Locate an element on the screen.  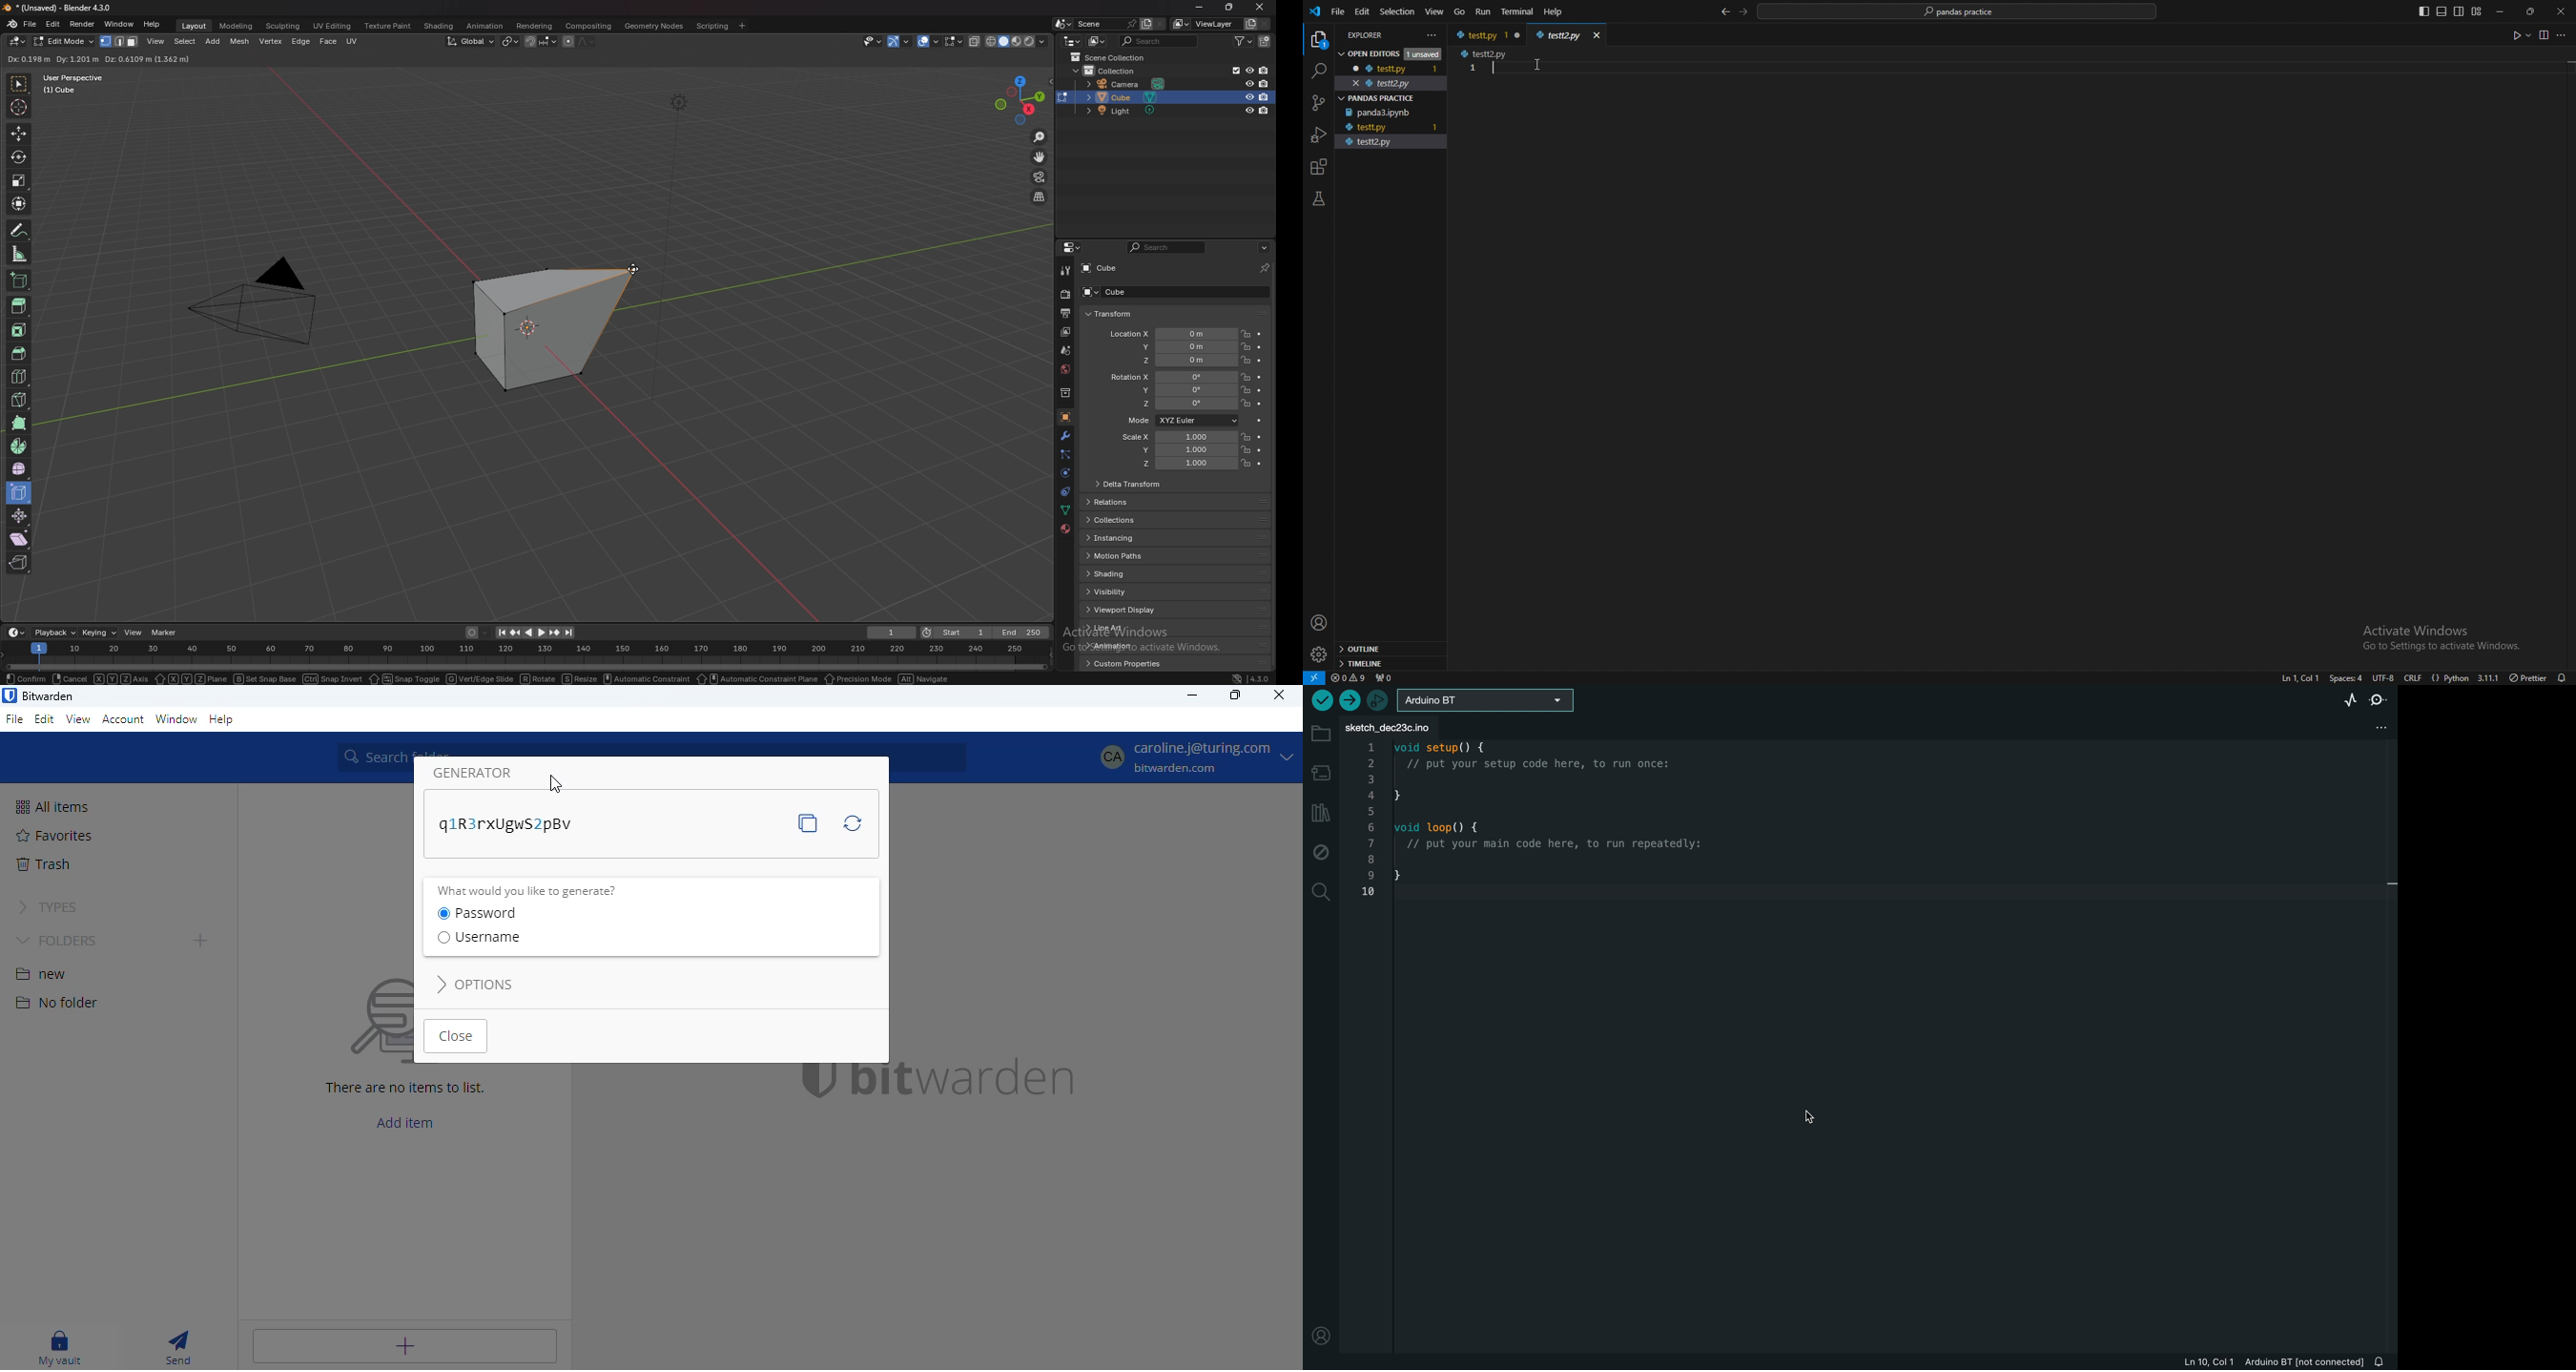
lock is located at coordinates (1246, 449).